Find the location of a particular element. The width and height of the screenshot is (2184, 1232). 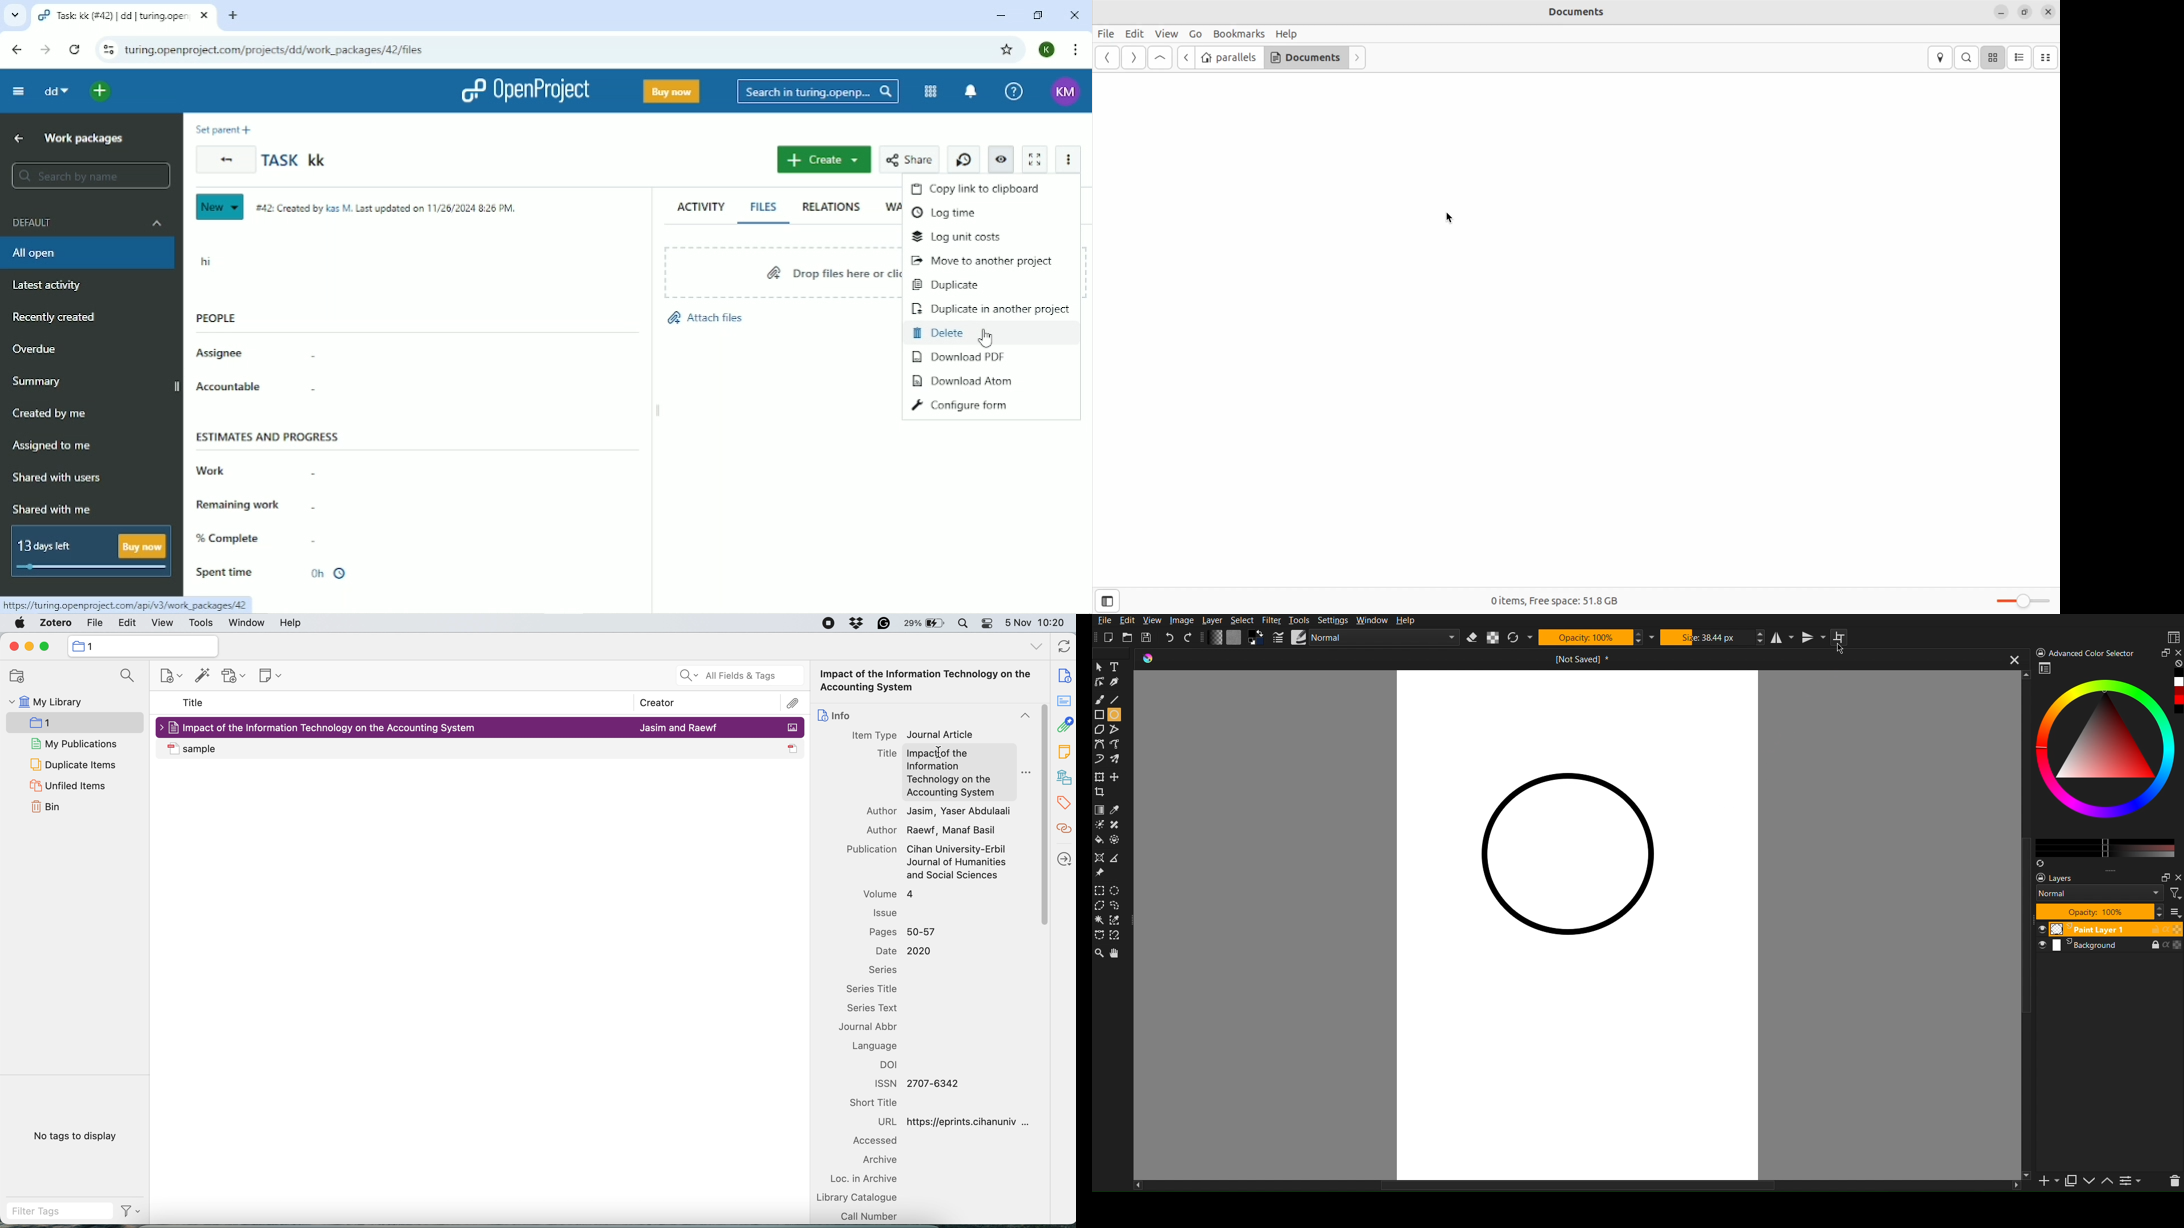

view is located at coordinates (161, 624).